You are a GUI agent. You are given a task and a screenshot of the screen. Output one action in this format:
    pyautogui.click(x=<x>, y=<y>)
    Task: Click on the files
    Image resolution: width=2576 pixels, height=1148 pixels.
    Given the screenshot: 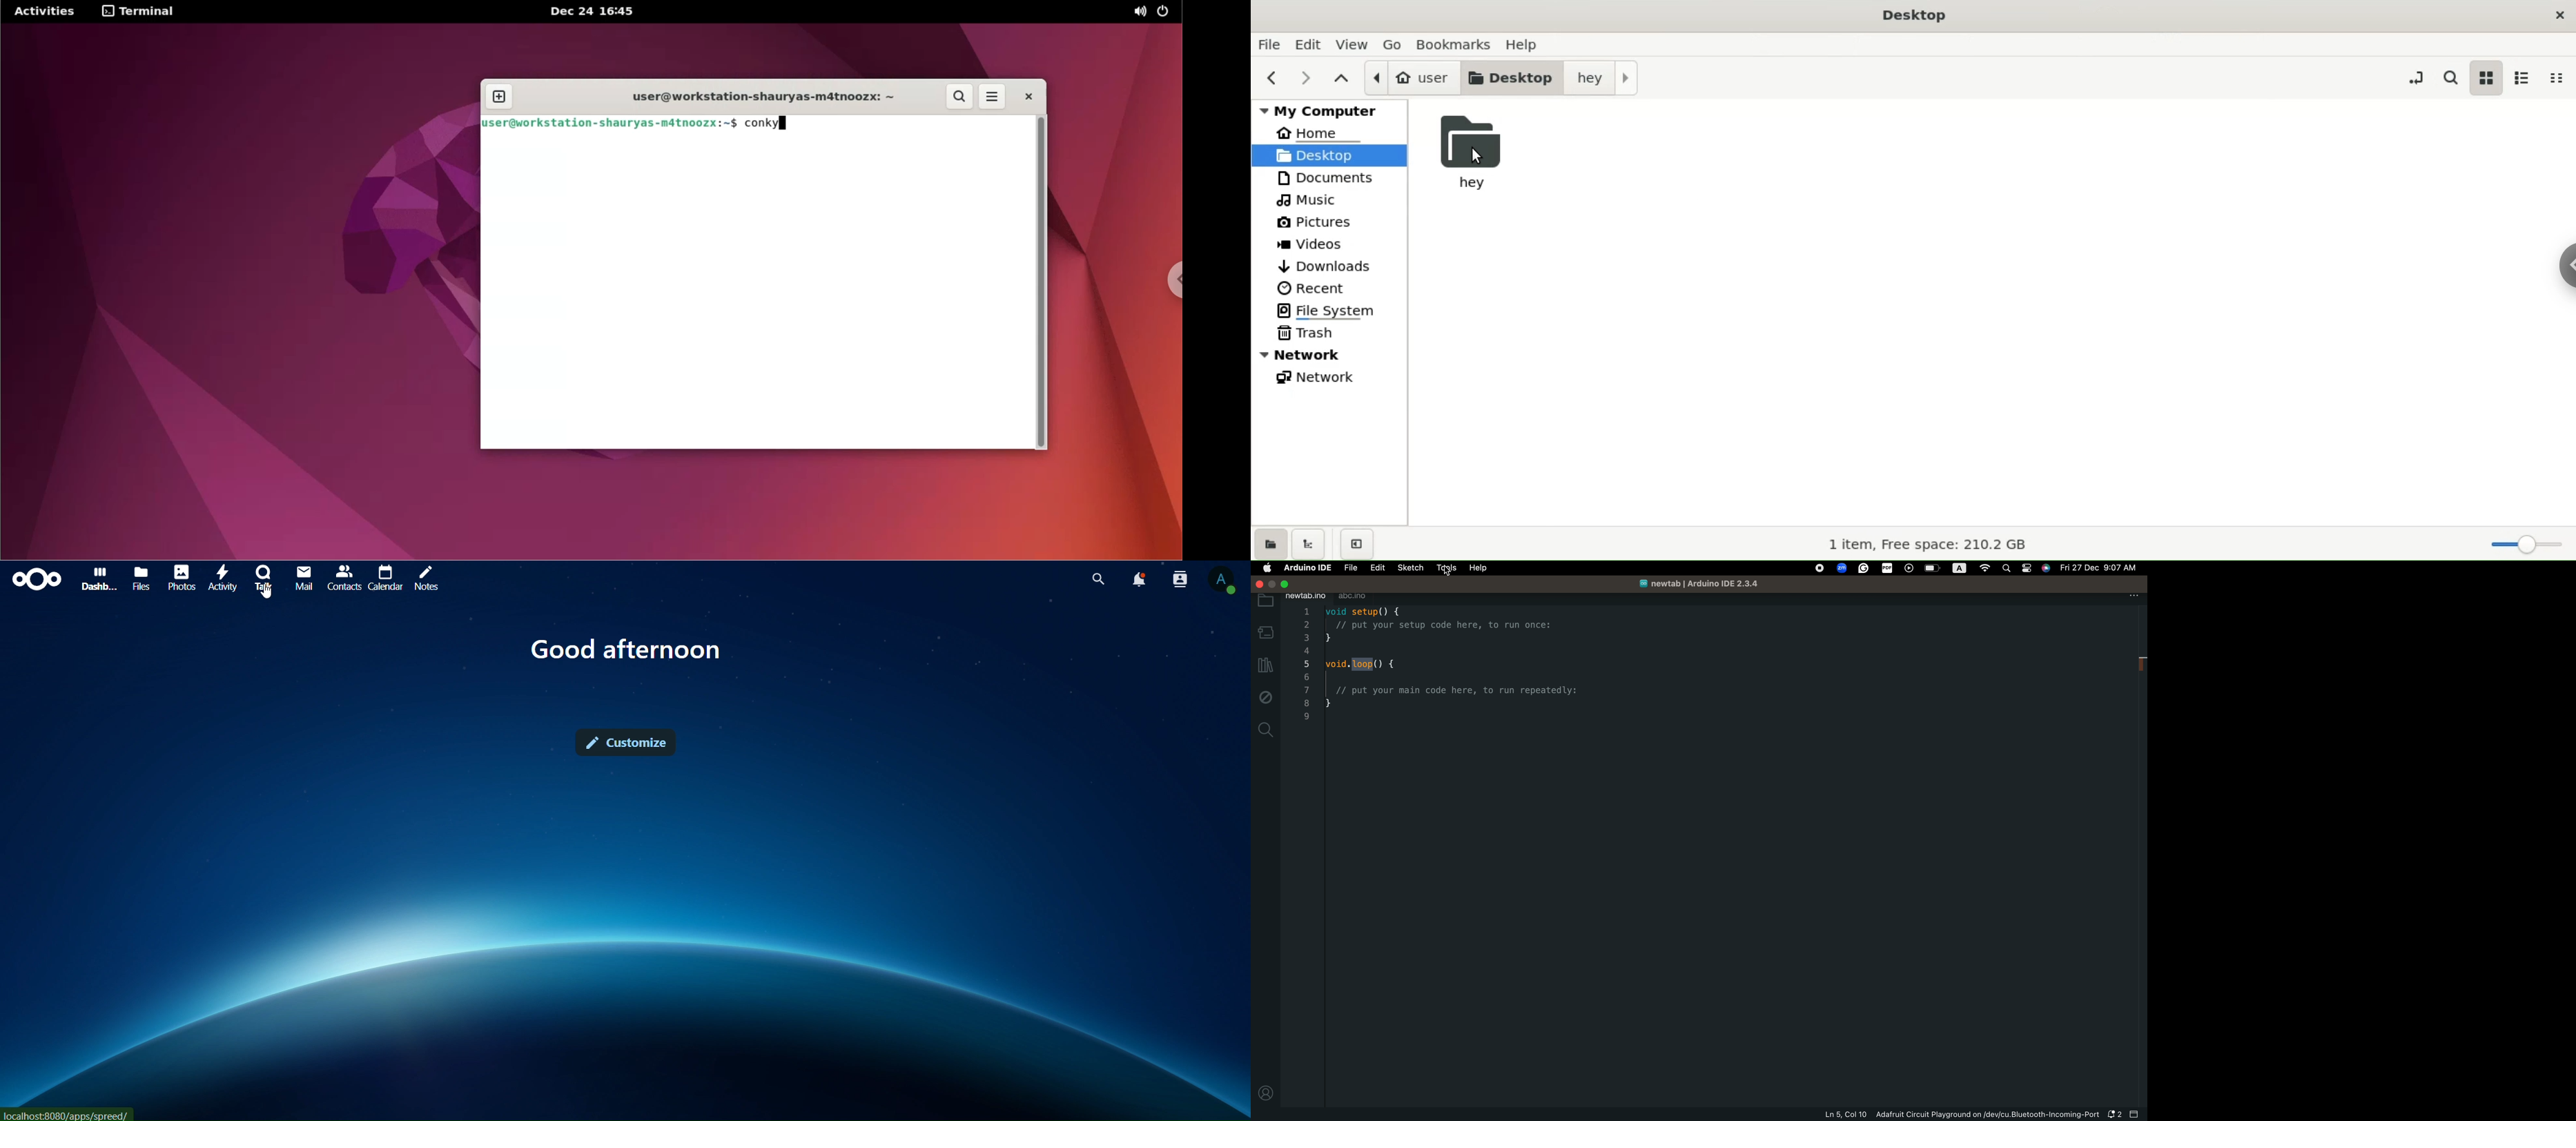 What is the action you would take?
    pyautogui.click(x=141, y=580)
    